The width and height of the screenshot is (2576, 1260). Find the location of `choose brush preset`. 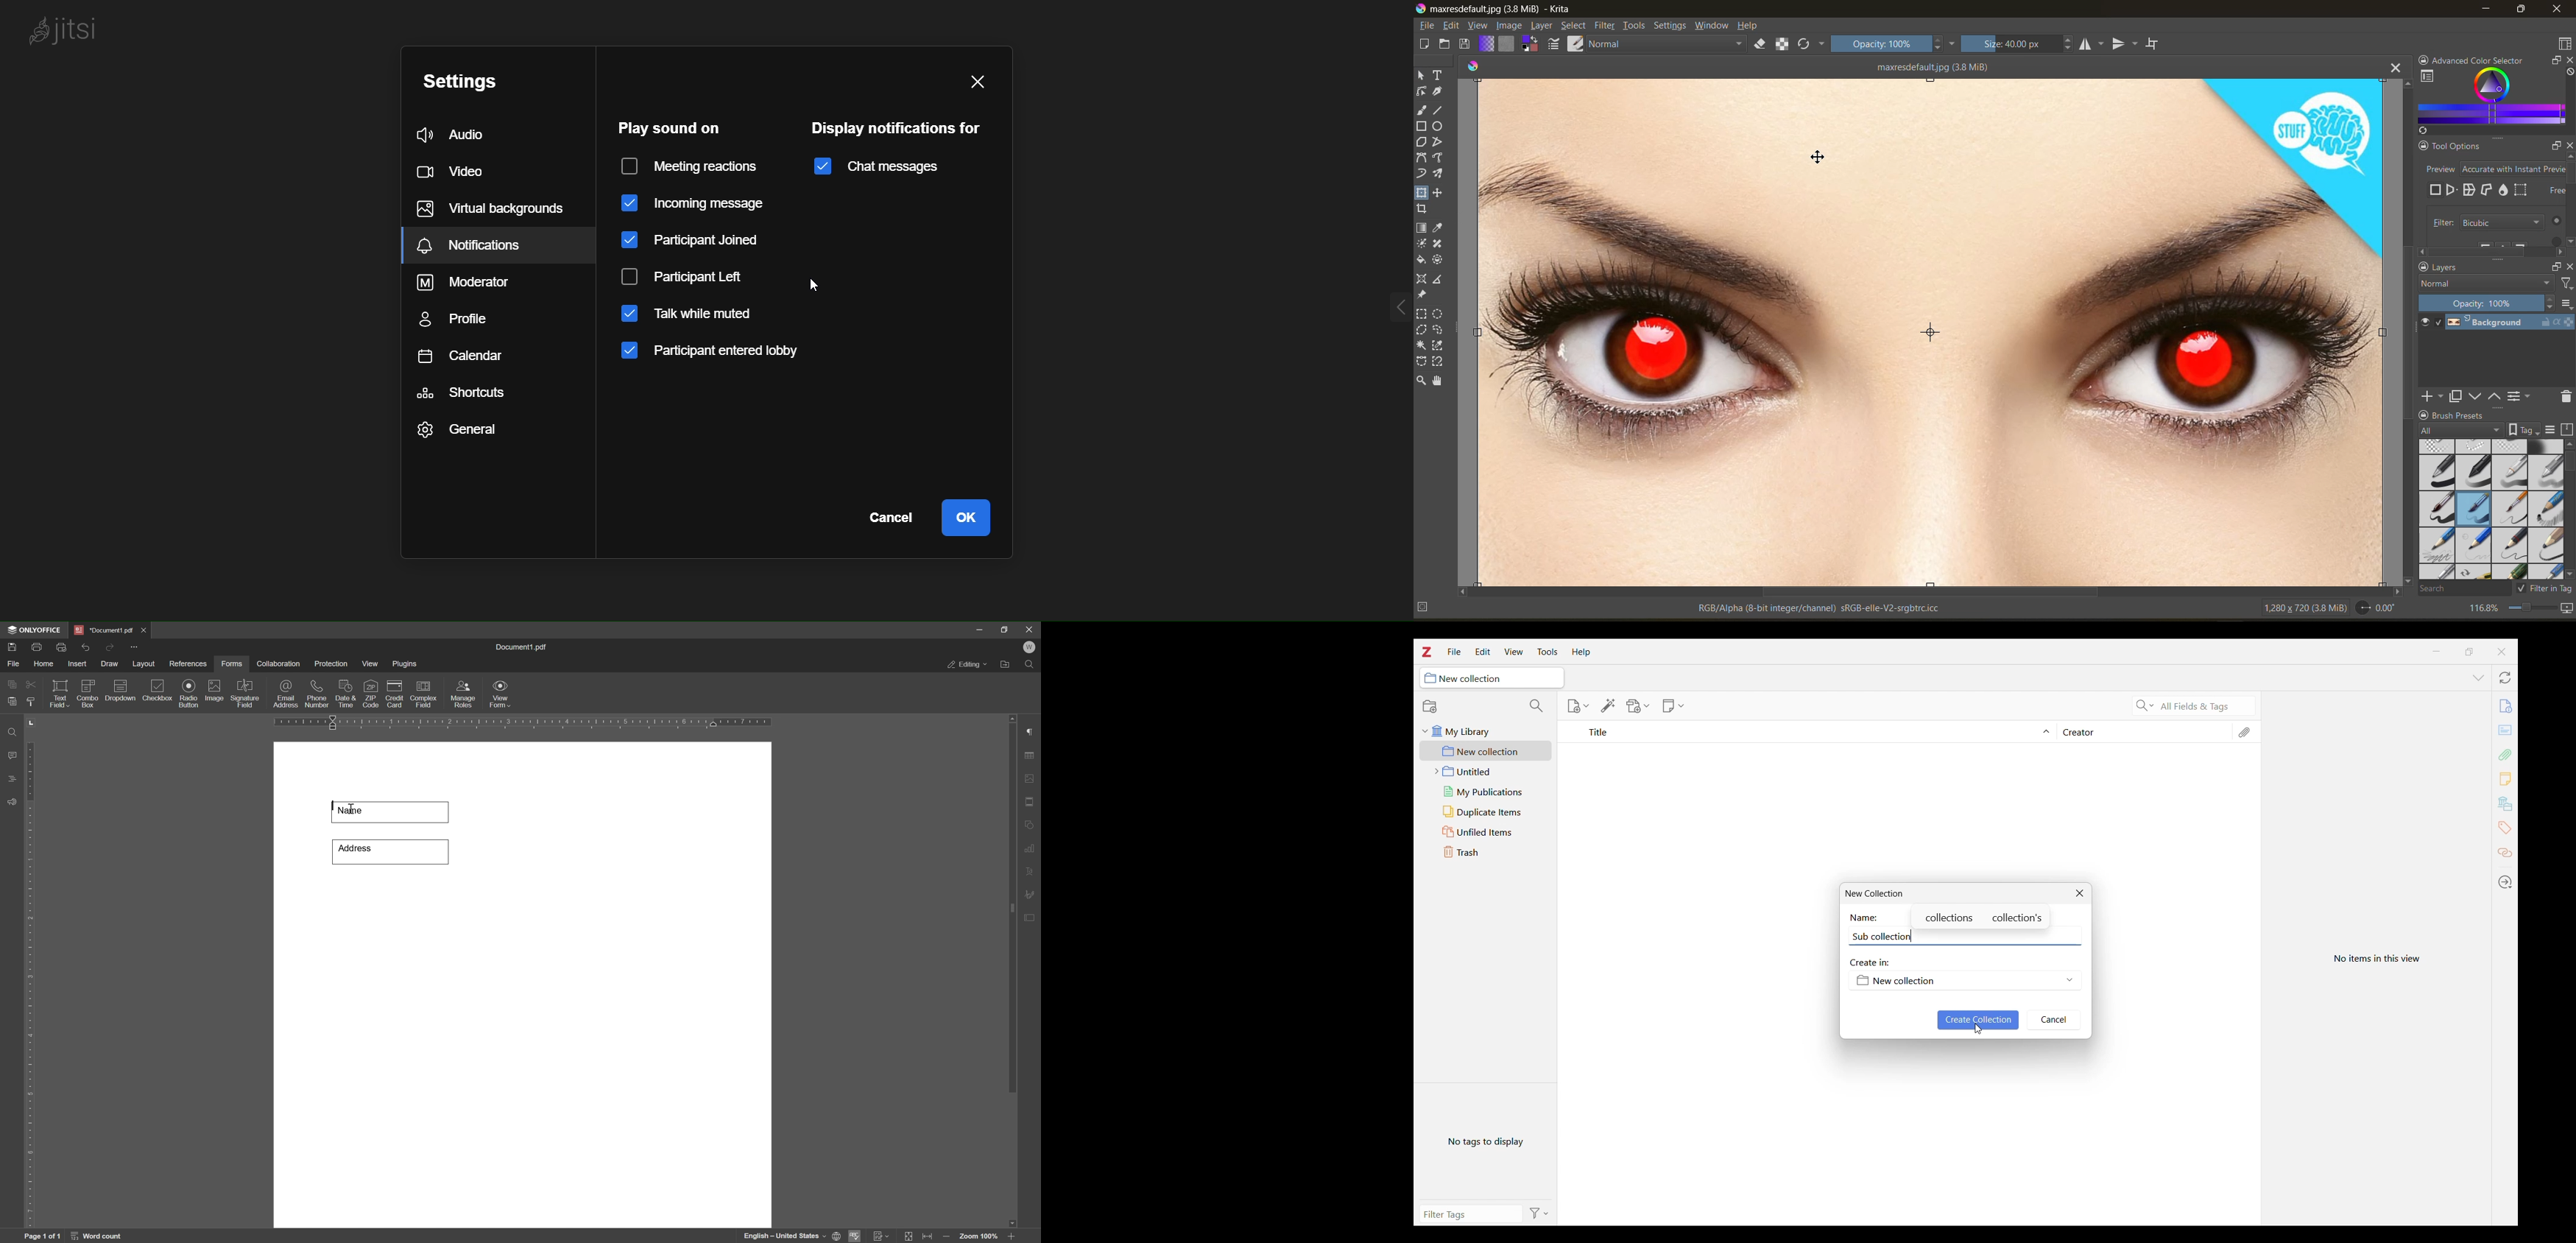

choose brush preset is located at coordinates (1578, 42).